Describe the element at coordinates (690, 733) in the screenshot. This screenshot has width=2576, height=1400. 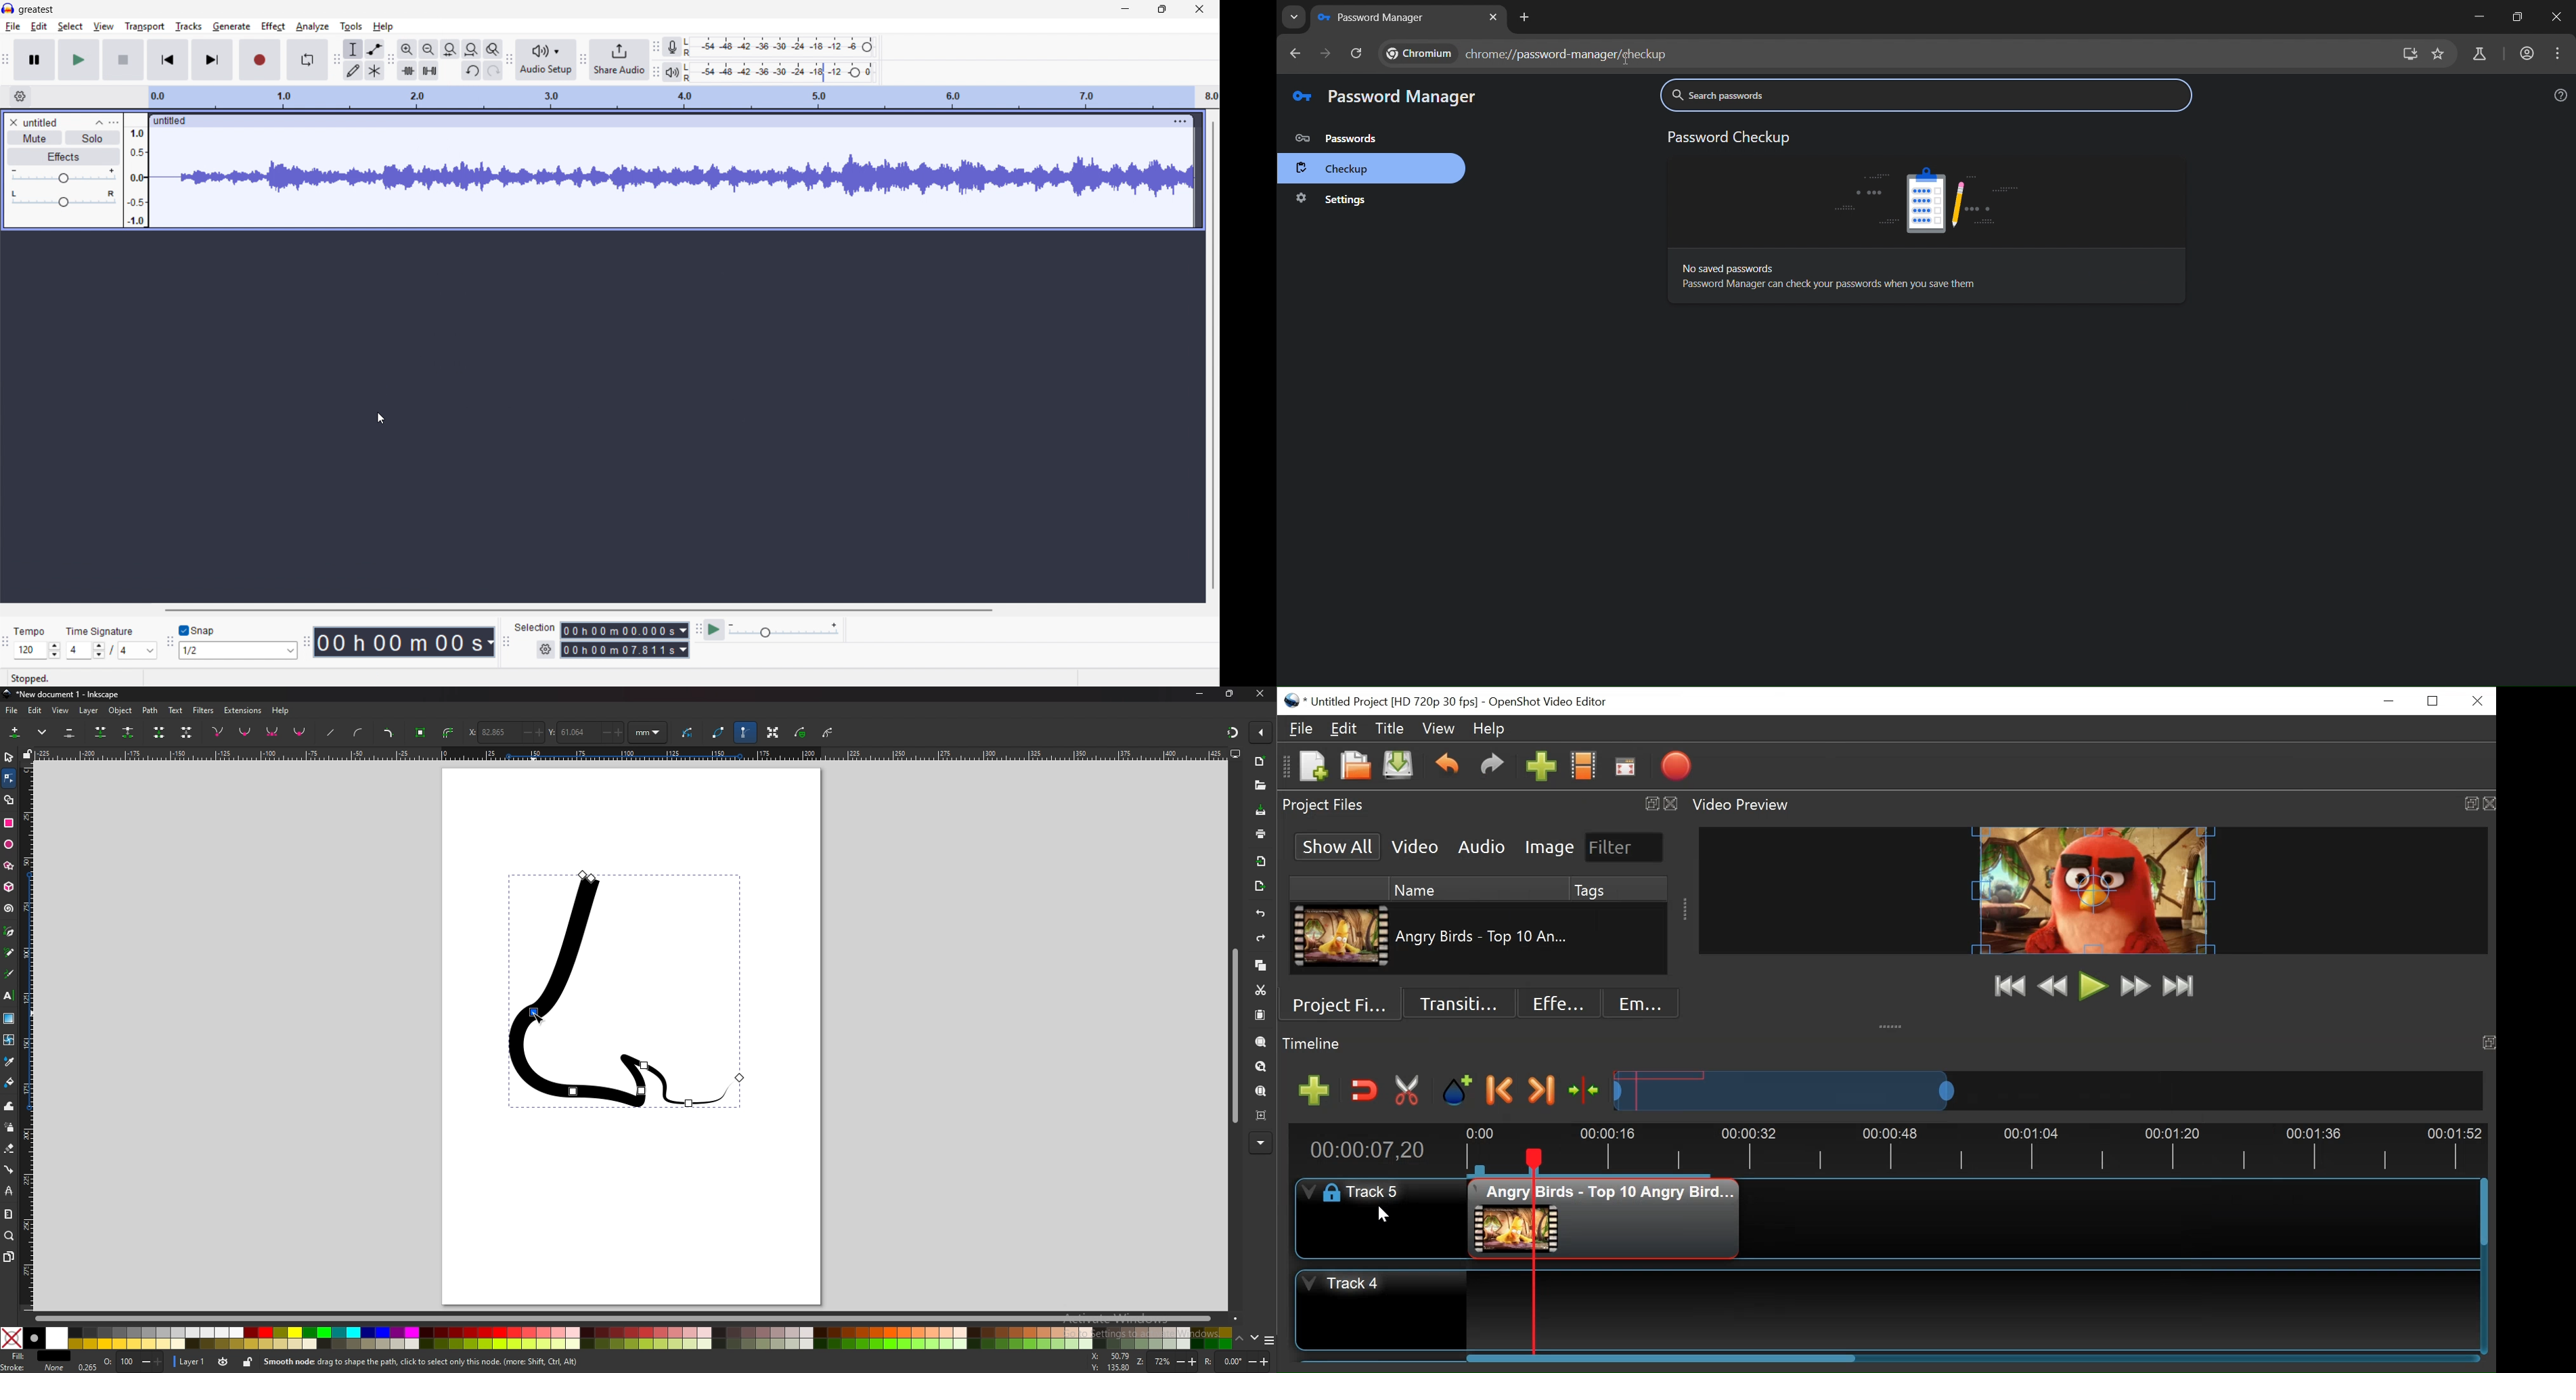
I see `next path effect parameter` at that location.